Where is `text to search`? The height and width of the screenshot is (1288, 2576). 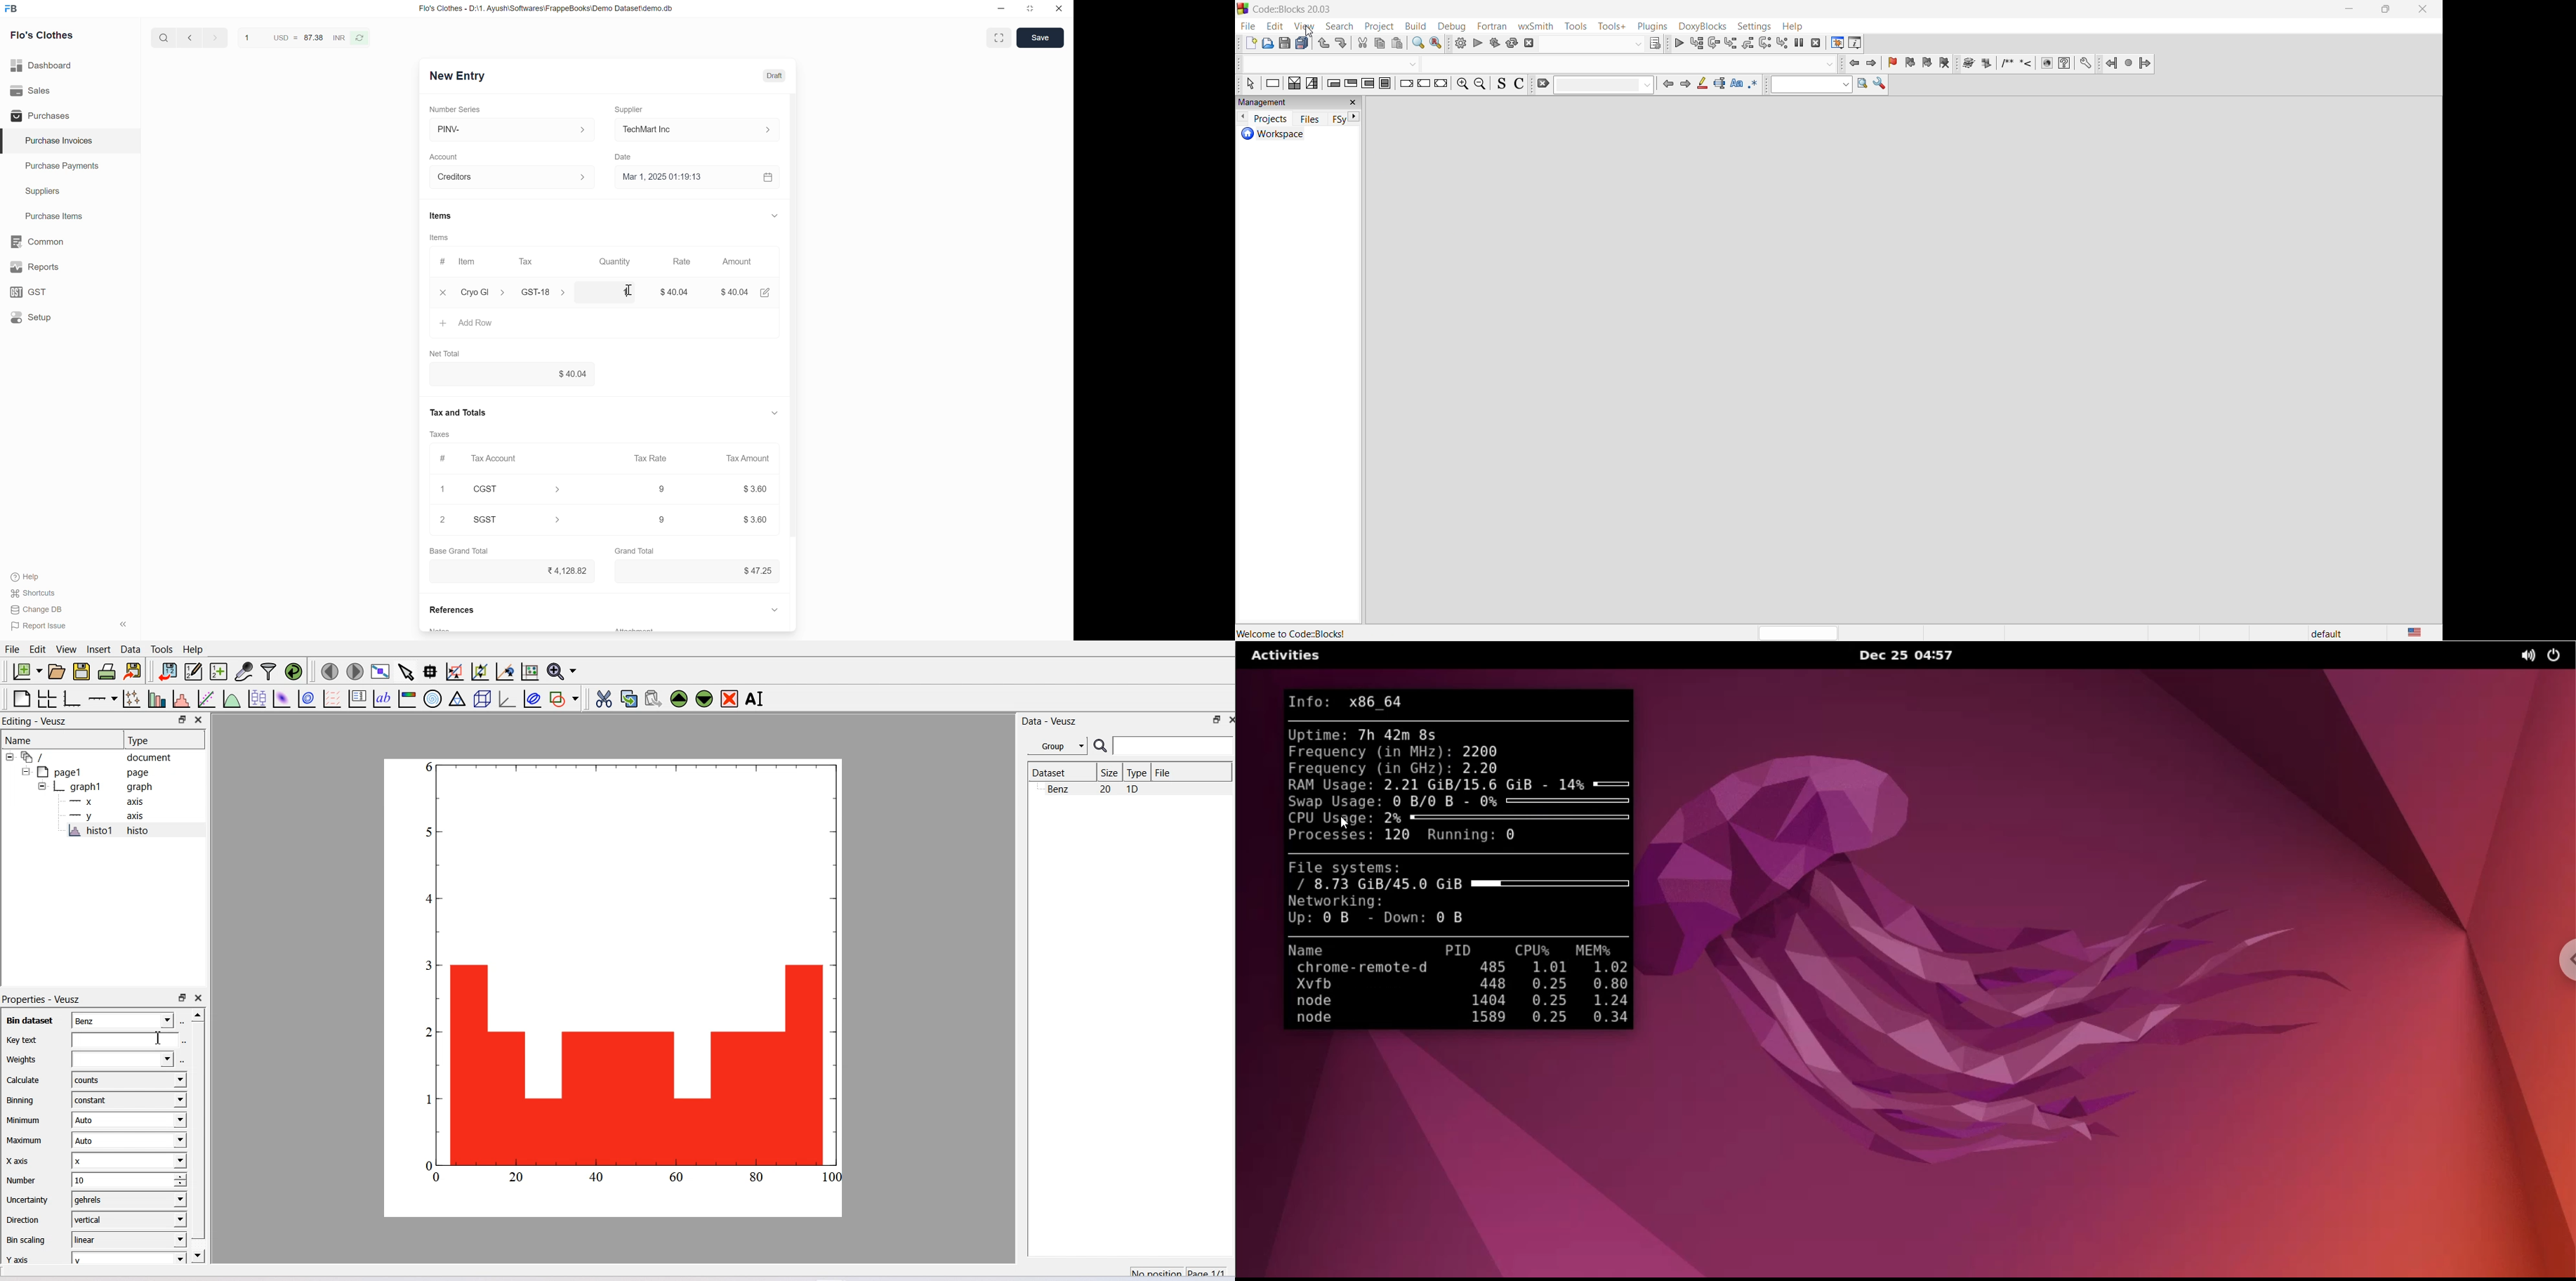
text to search is located at coordinates (1811, 84).